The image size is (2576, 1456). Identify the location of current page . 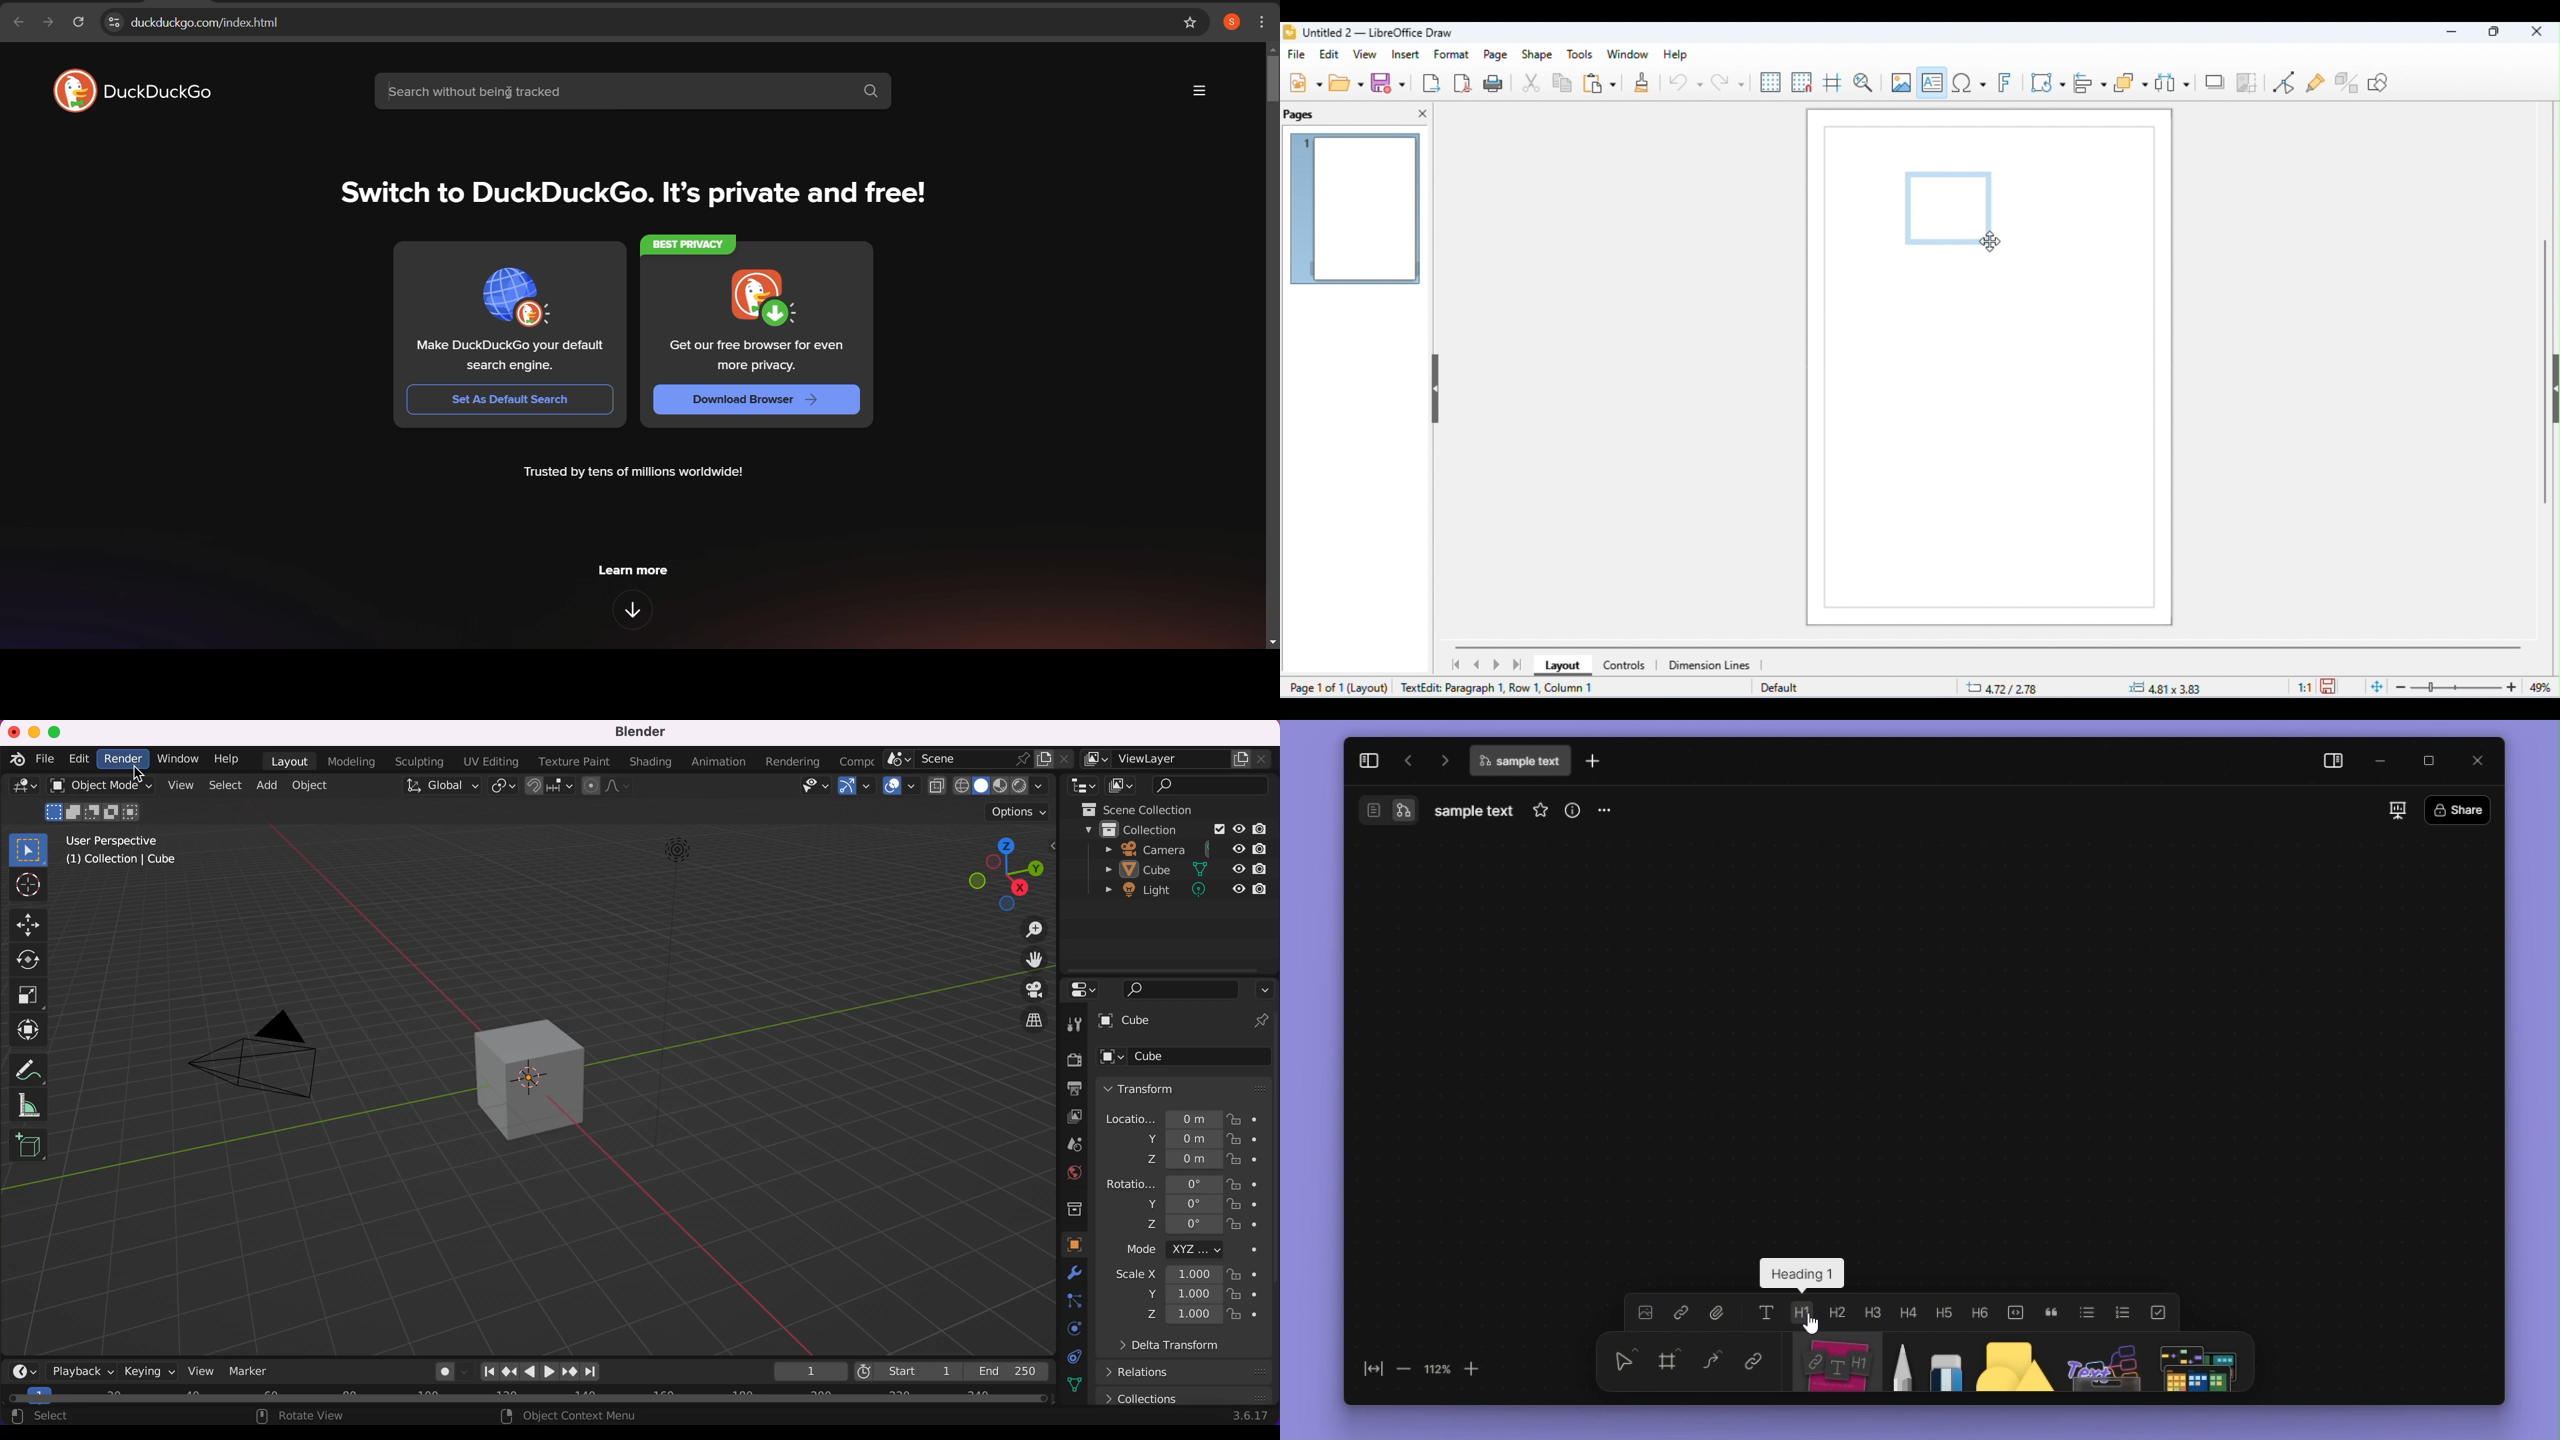
(1357, 211).